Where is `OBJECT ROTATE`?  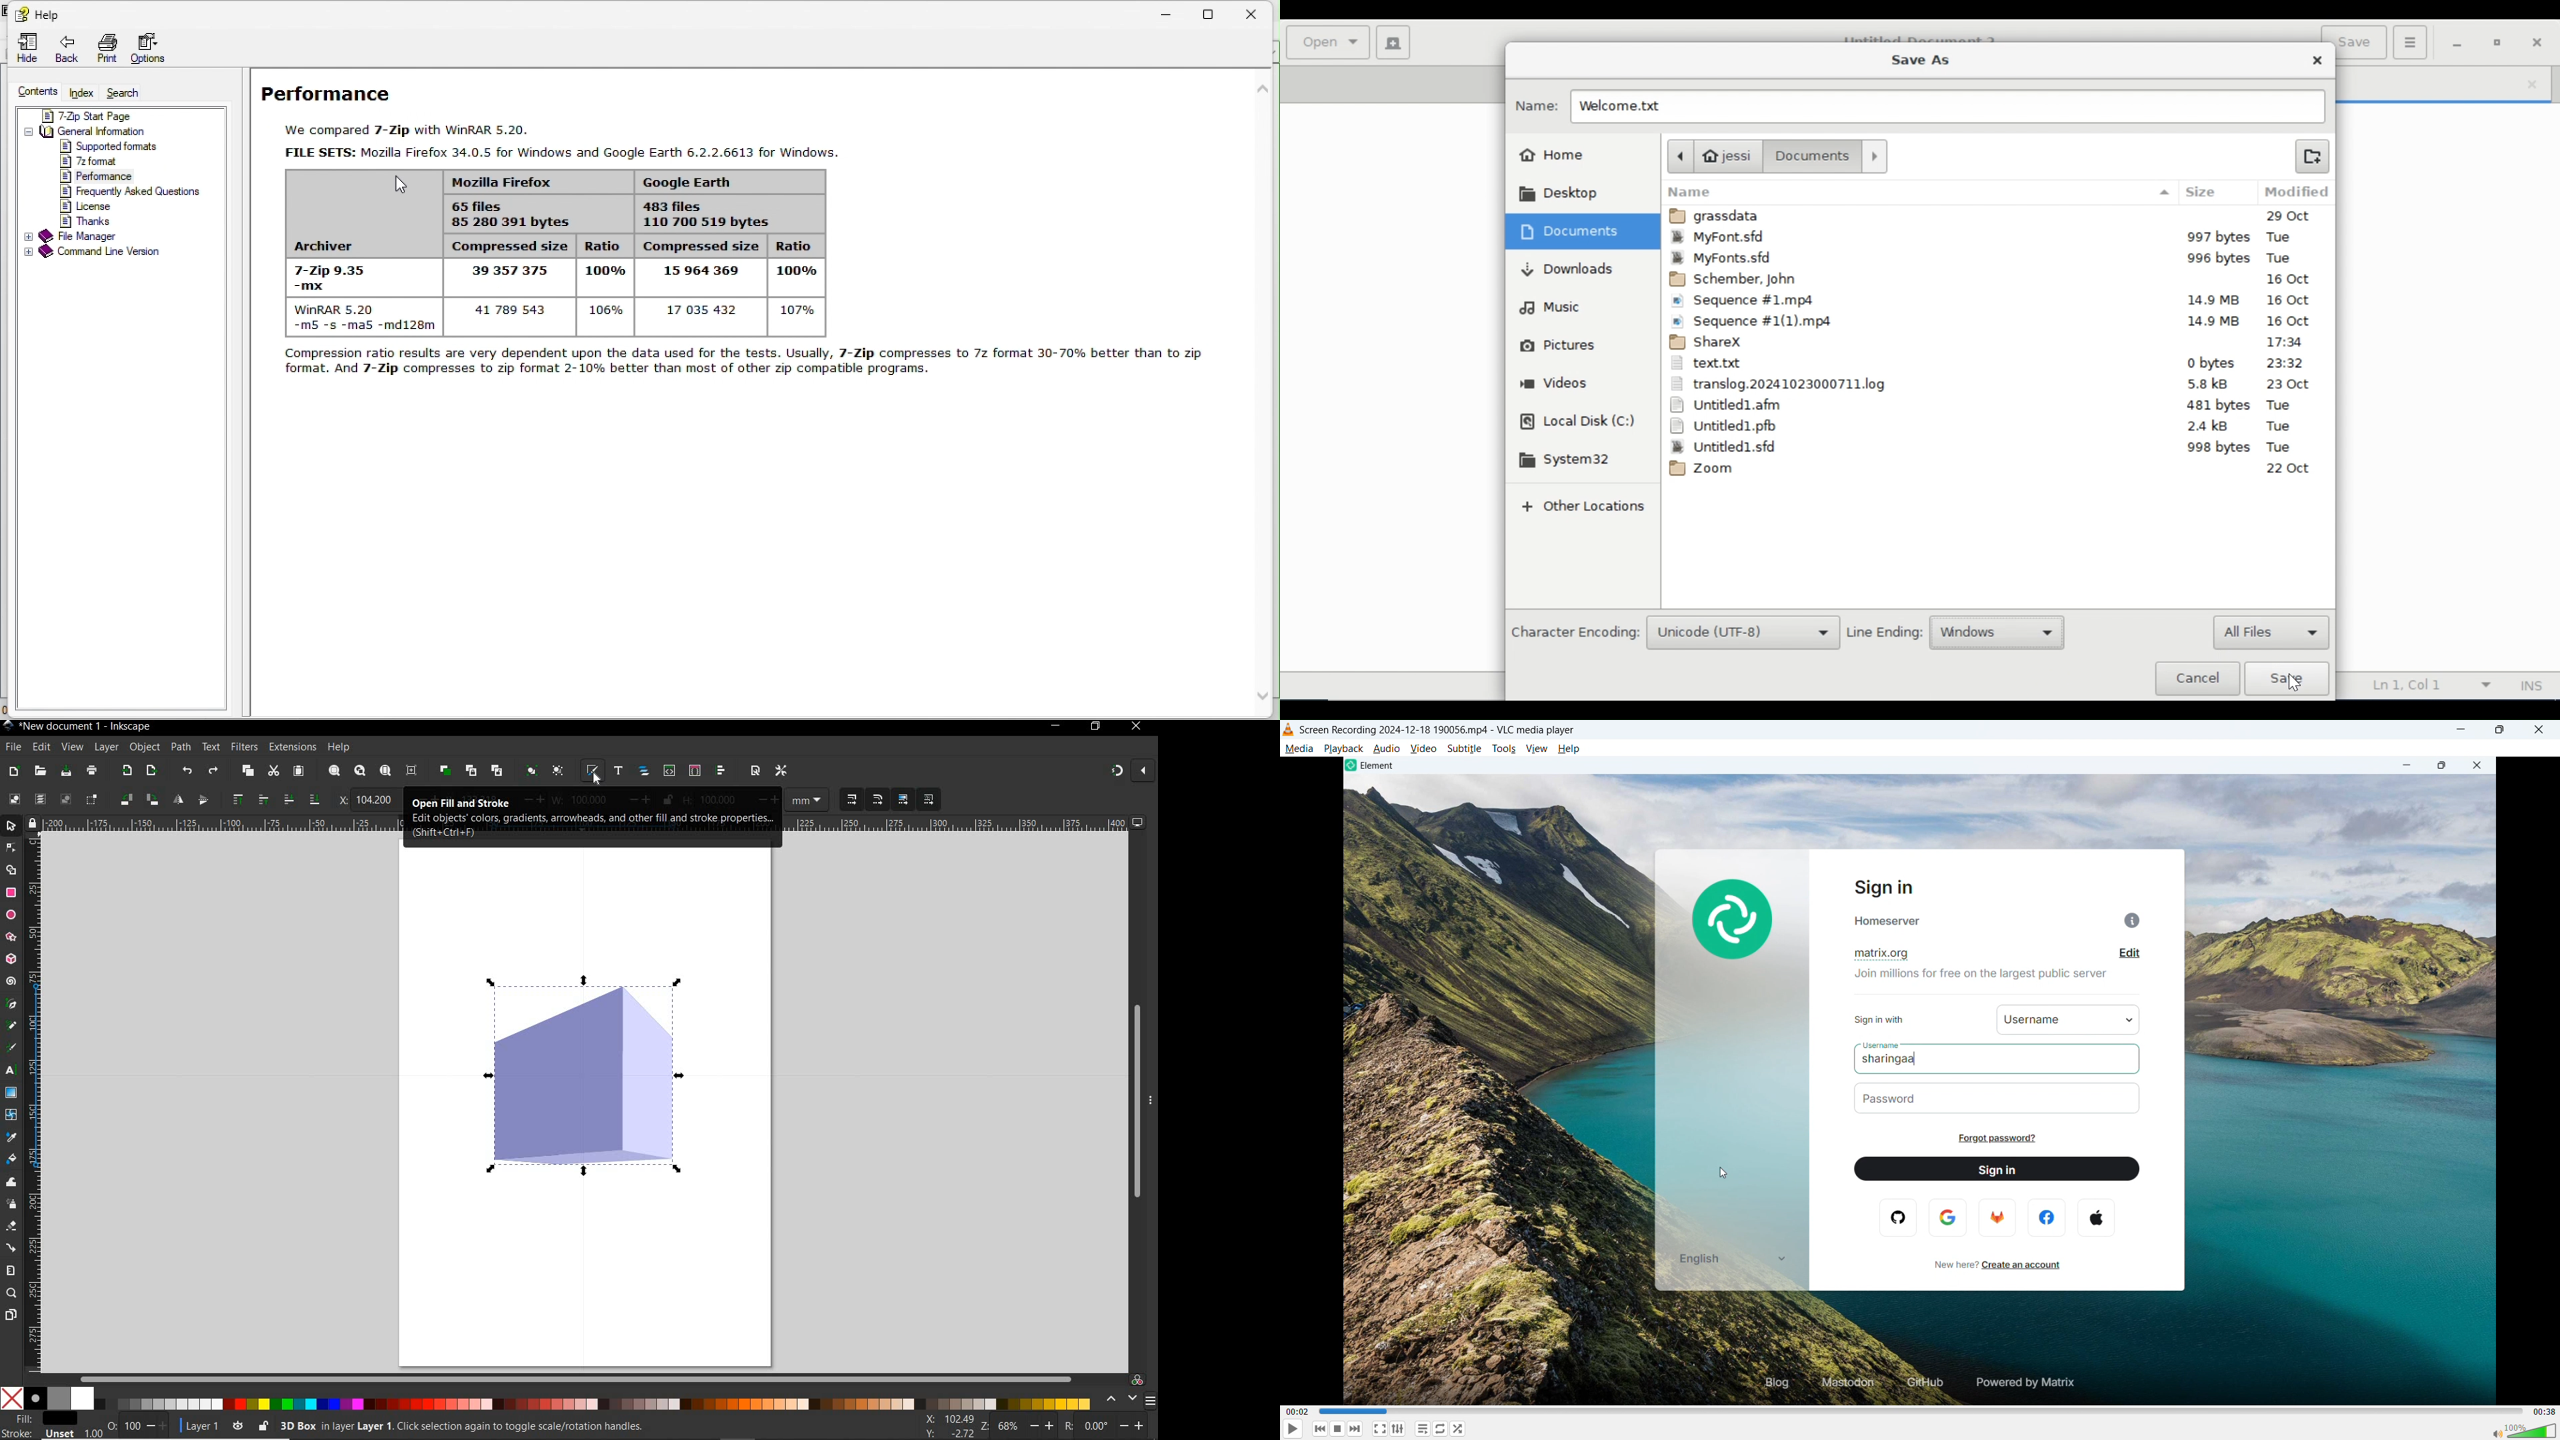
OBJECT ROTATE is located at coordinates (150, 798).